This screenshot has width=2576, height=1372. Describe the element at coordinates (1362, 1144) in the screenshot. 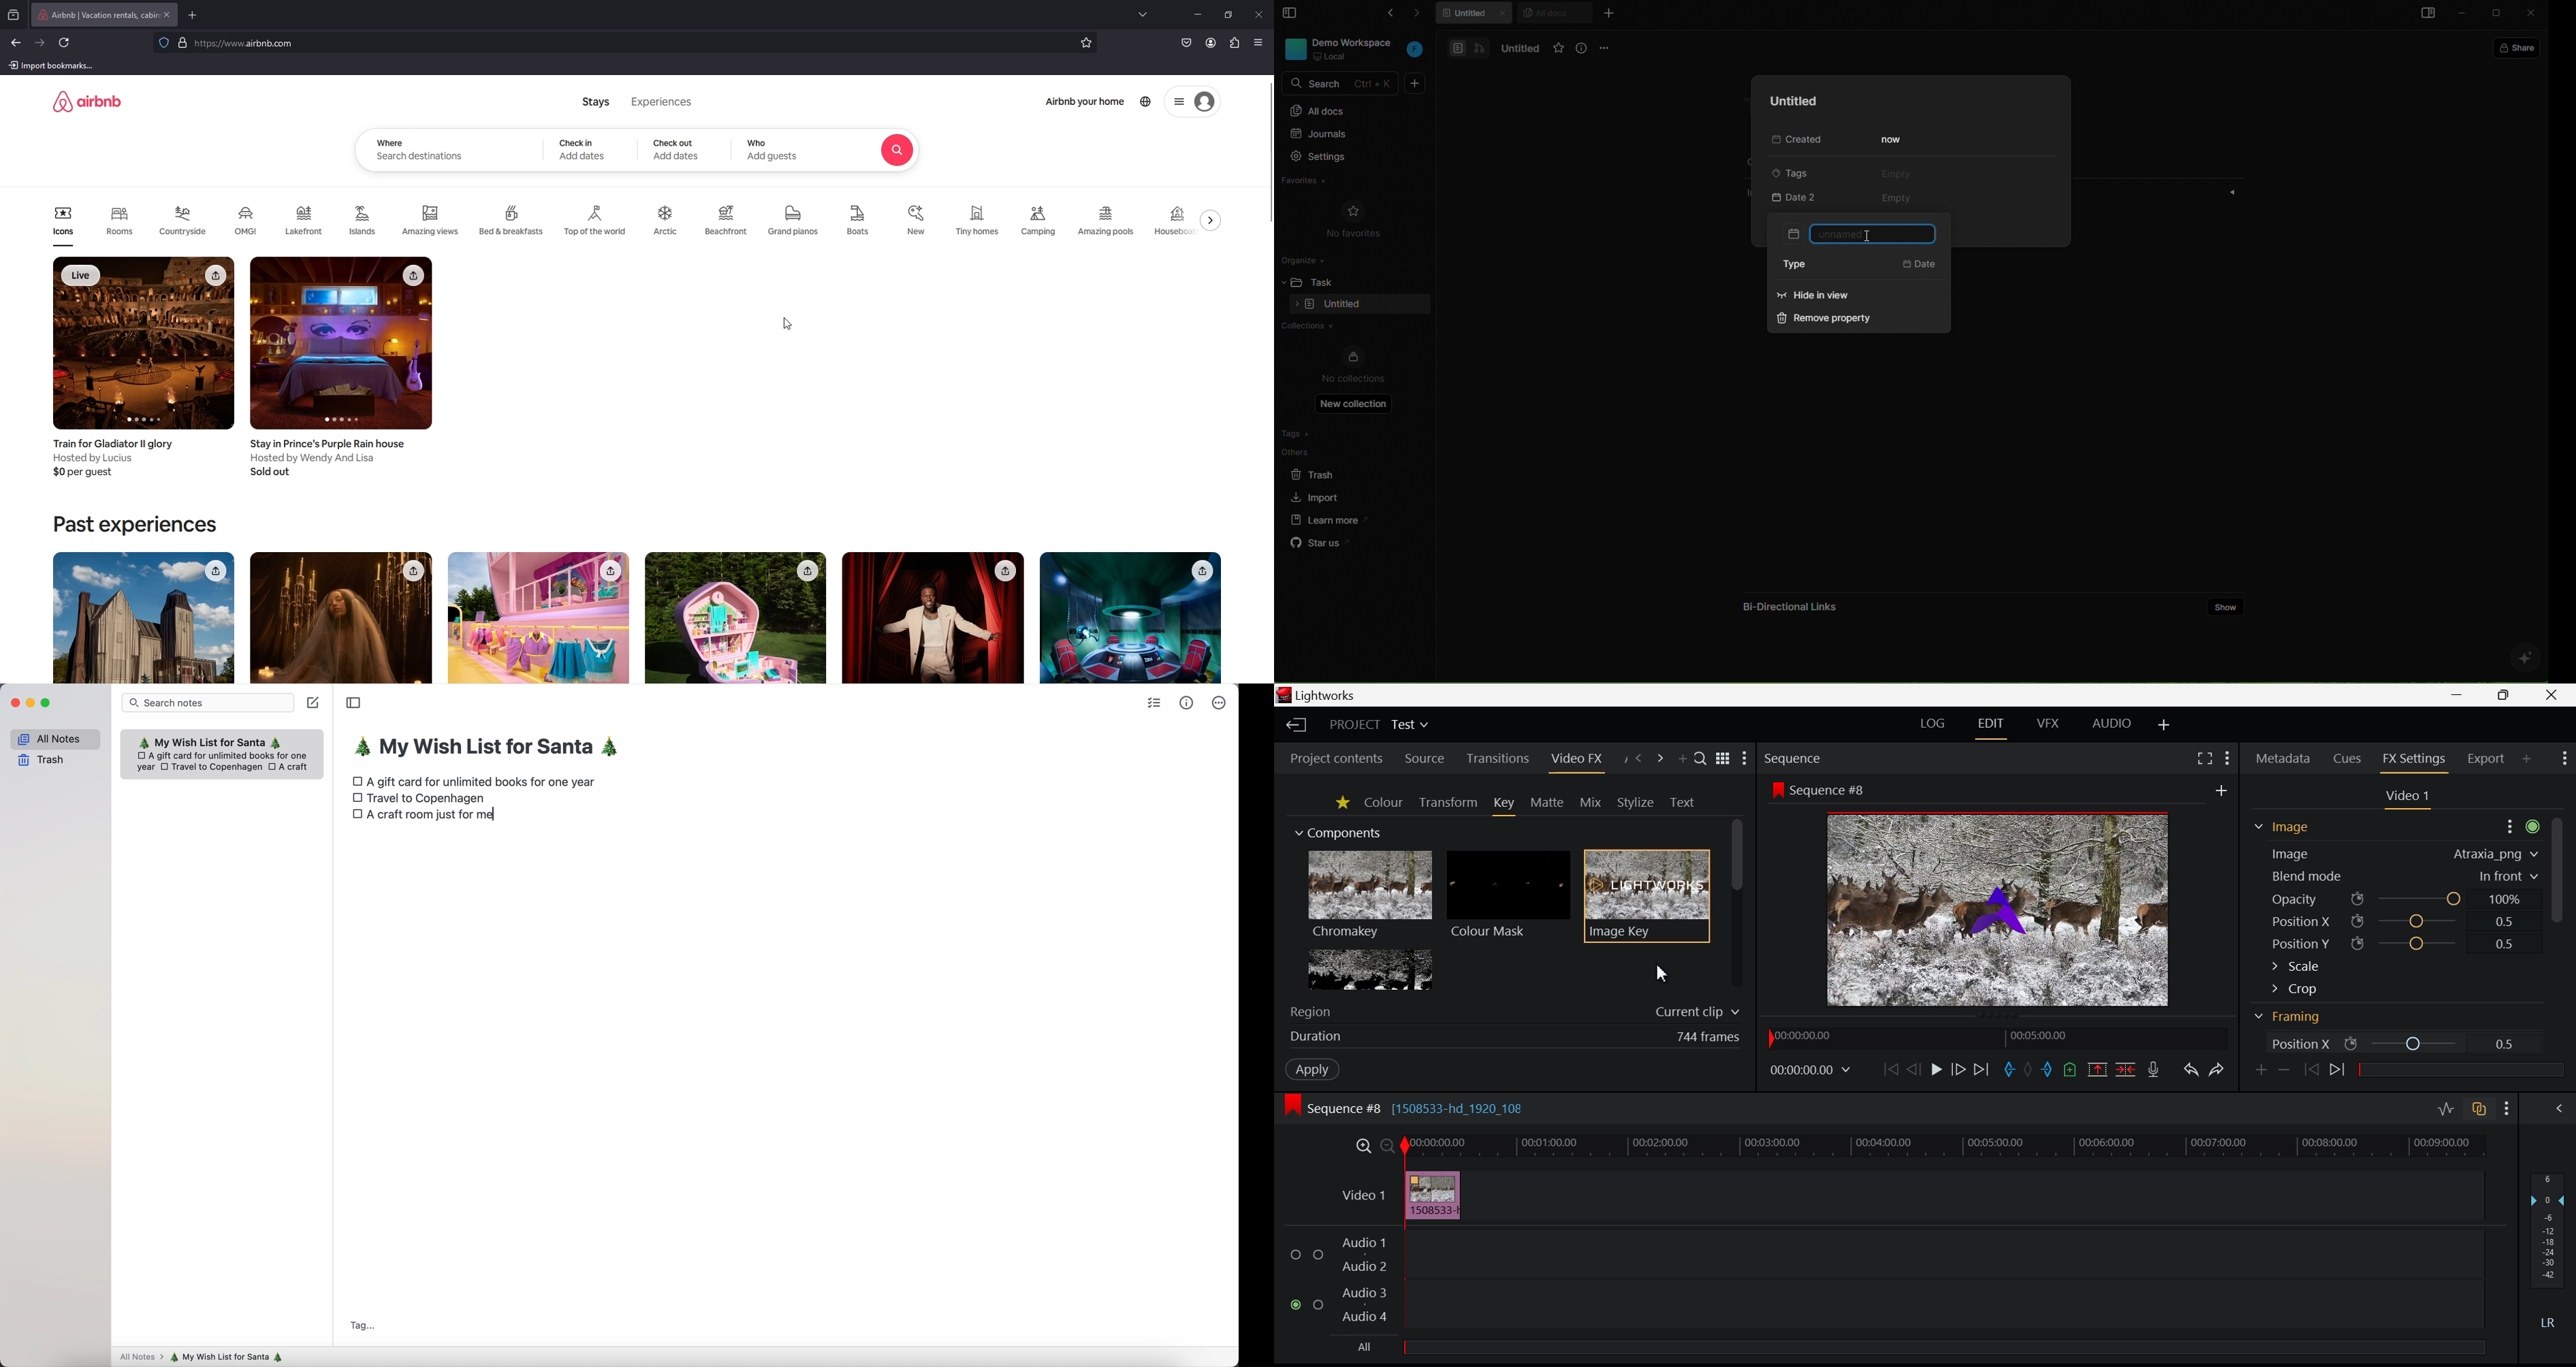

I see `Timeline Zoom In` at that location.